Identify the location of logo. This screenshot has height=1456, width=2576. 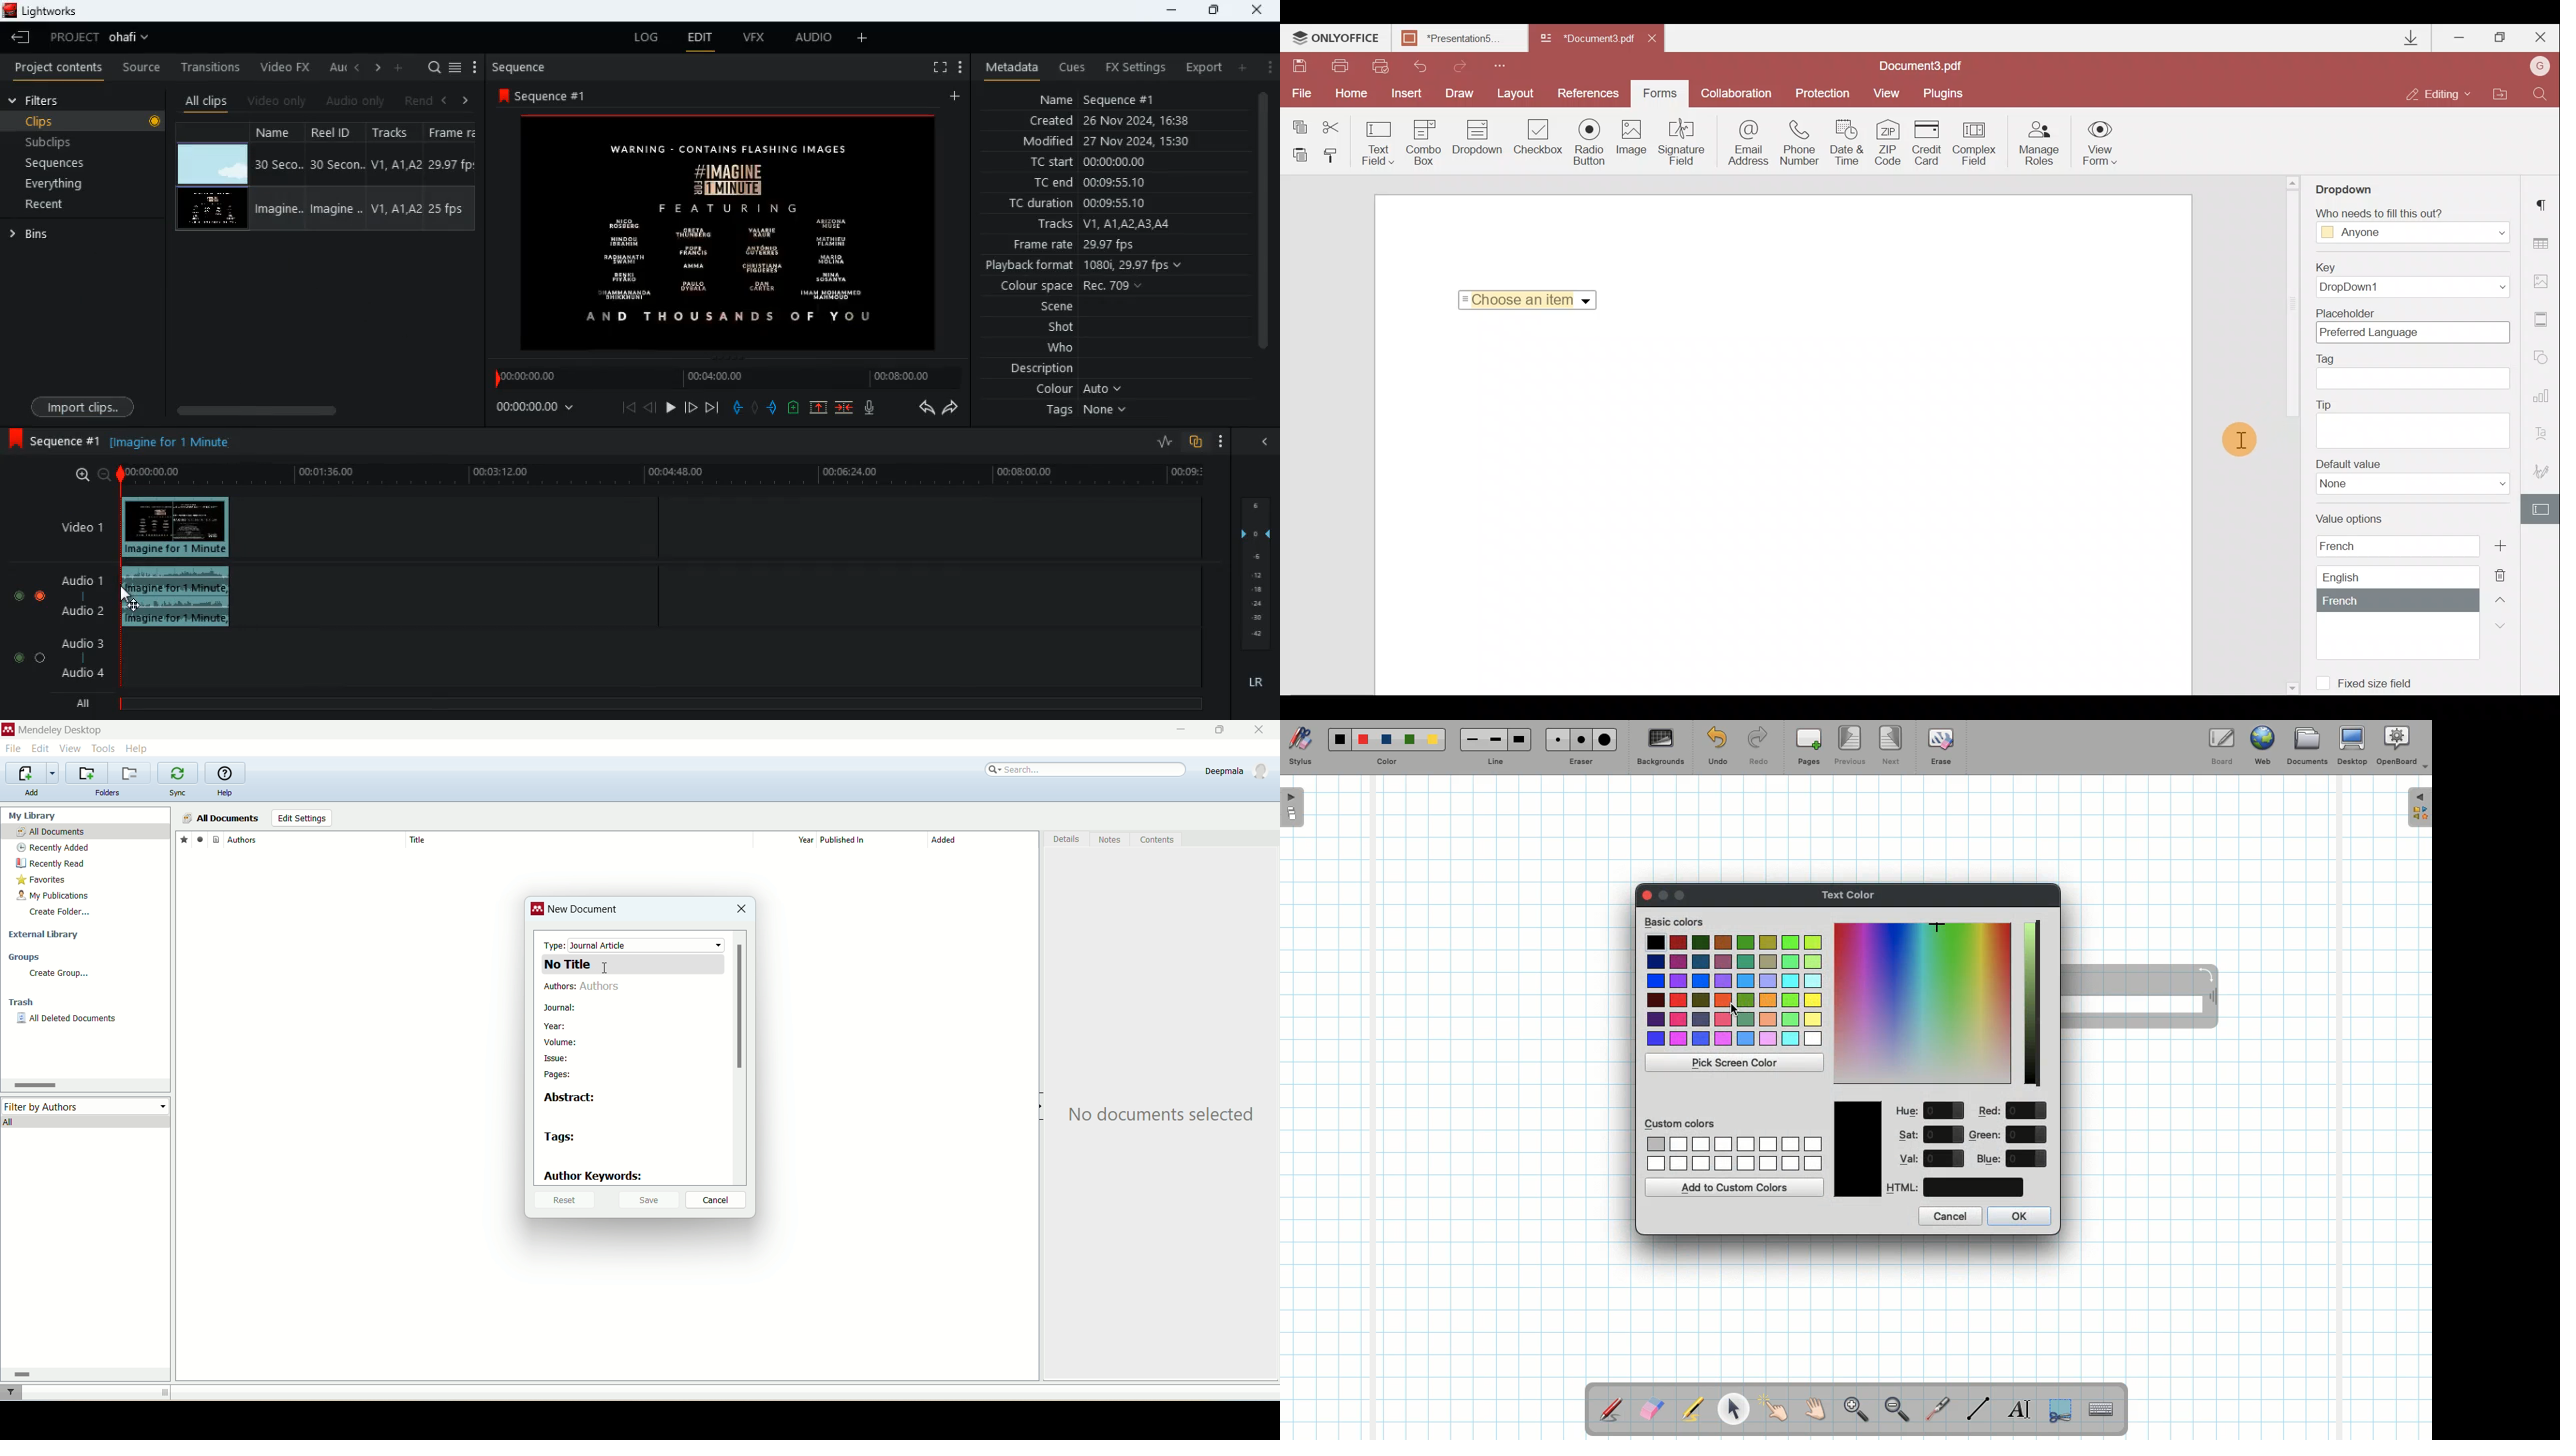
(538, 911).